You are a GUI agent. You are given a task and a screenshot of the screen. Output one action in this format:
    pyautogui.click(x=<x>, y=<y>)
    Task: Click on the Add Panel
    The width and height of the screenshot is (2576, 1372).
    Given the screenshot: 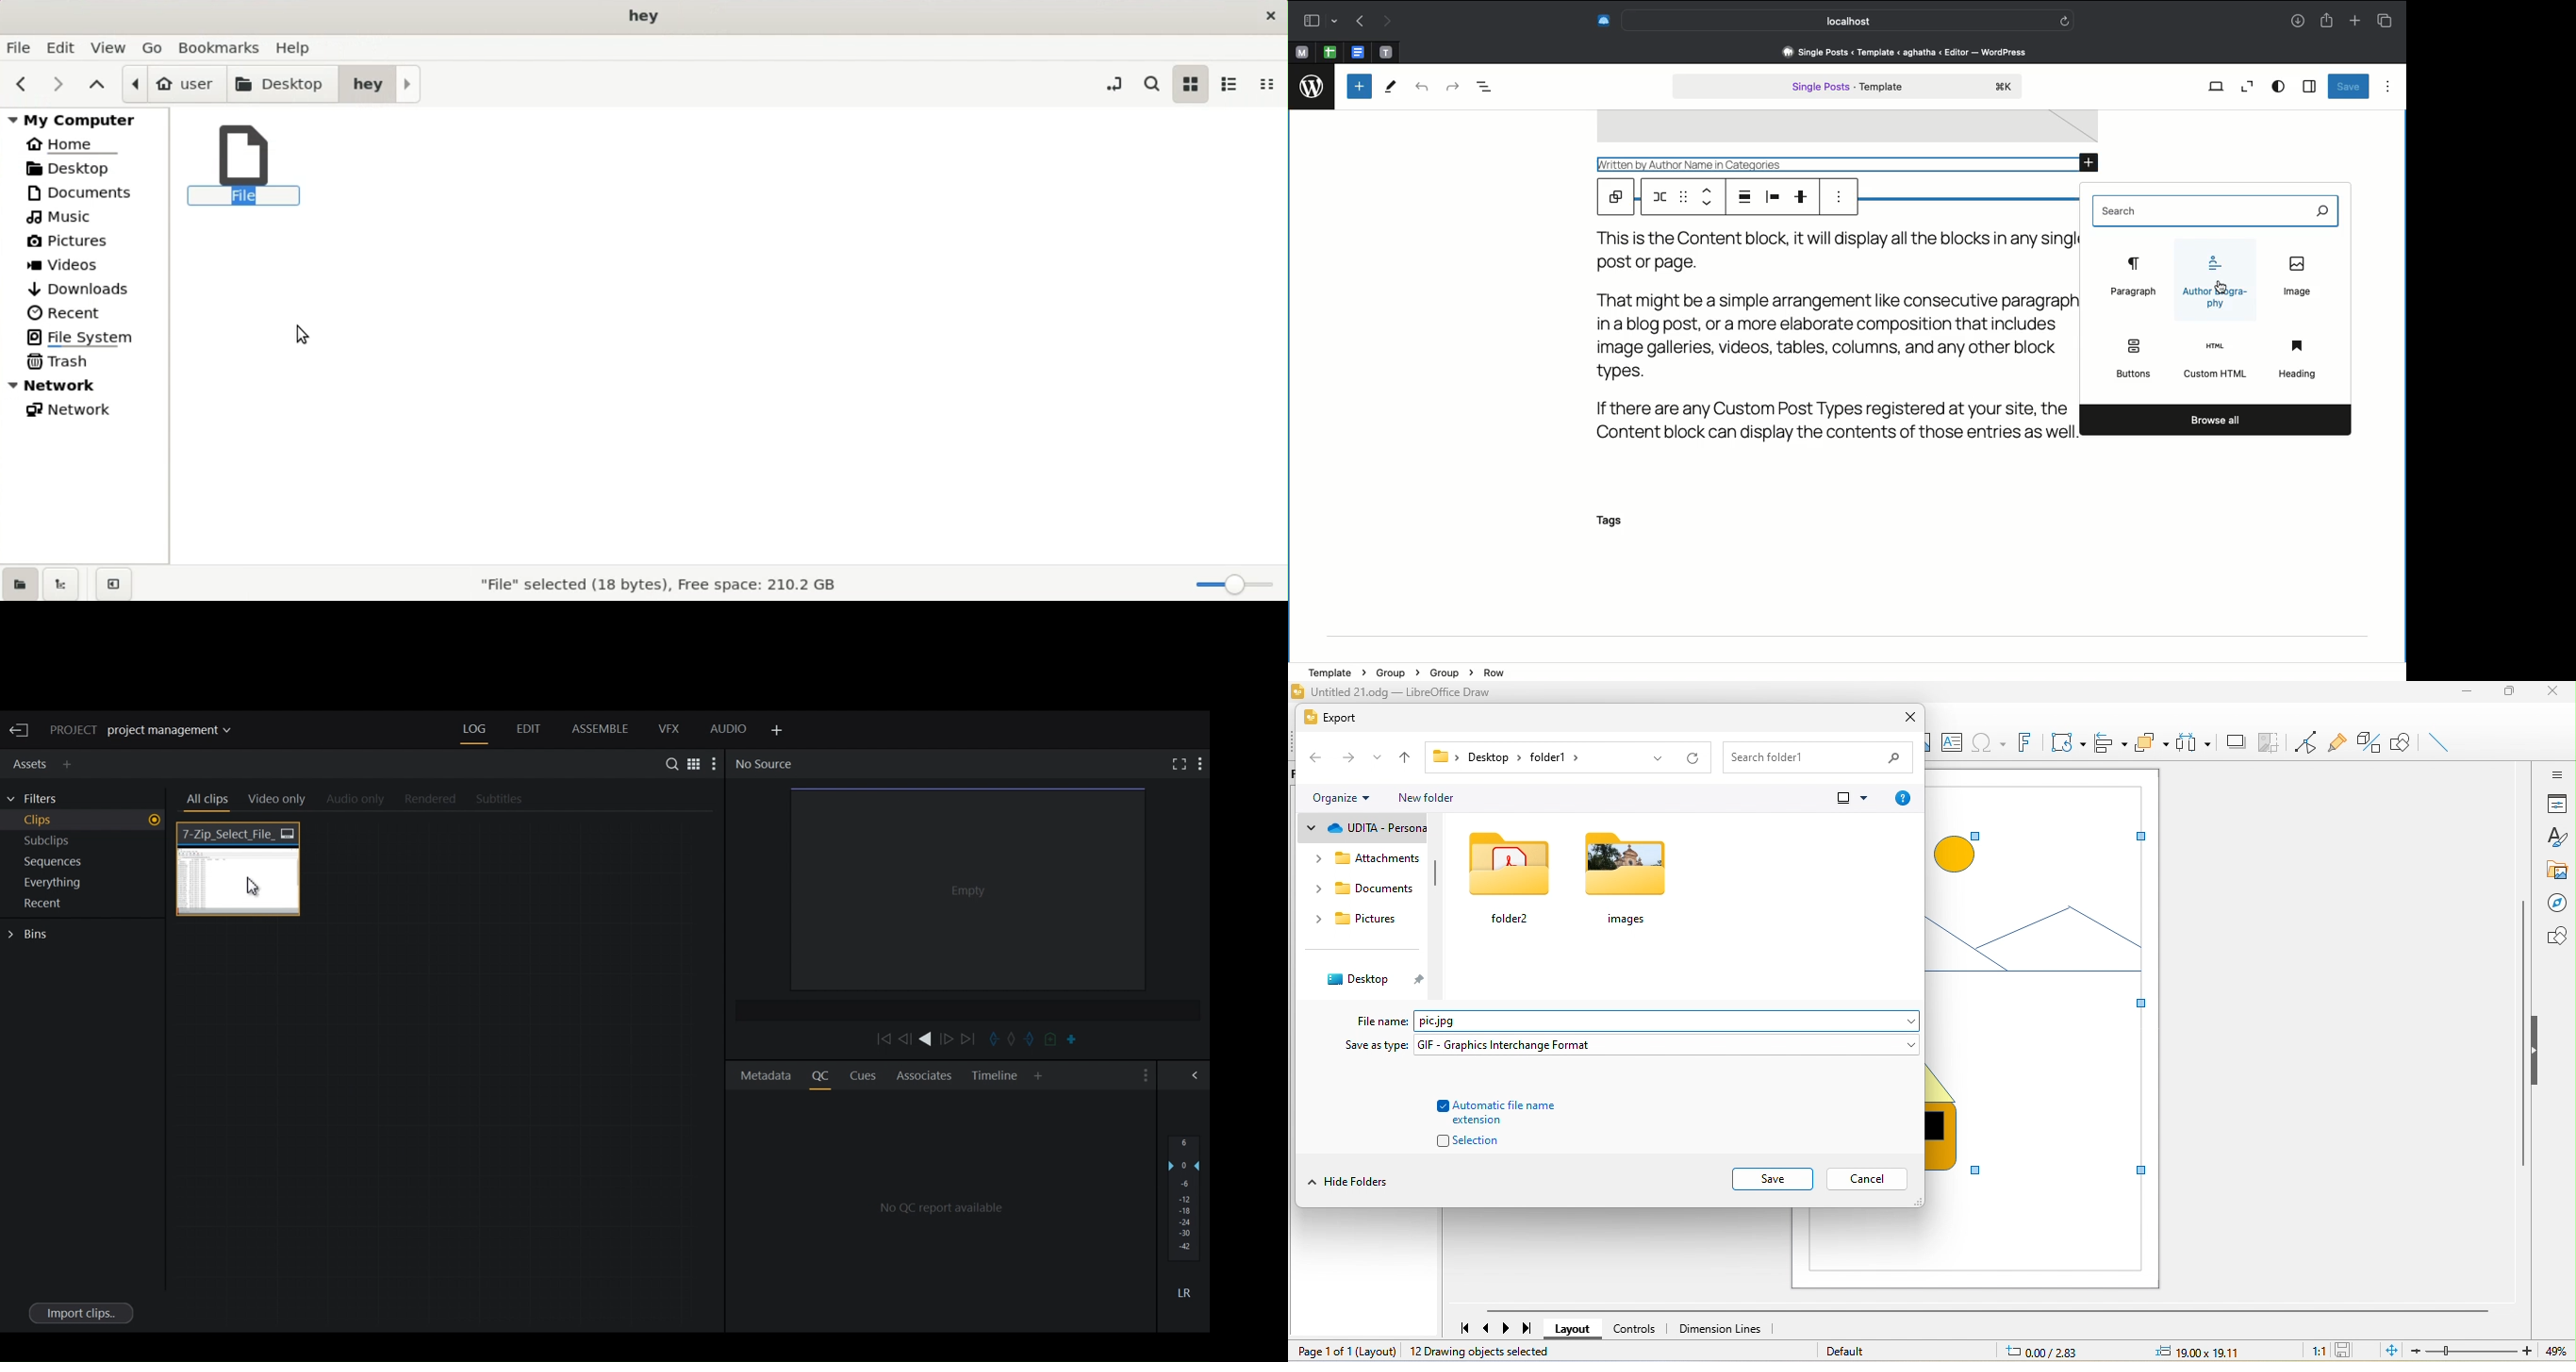 What is the action you would take?
    pyautogui.click(x=775, y=731)
    